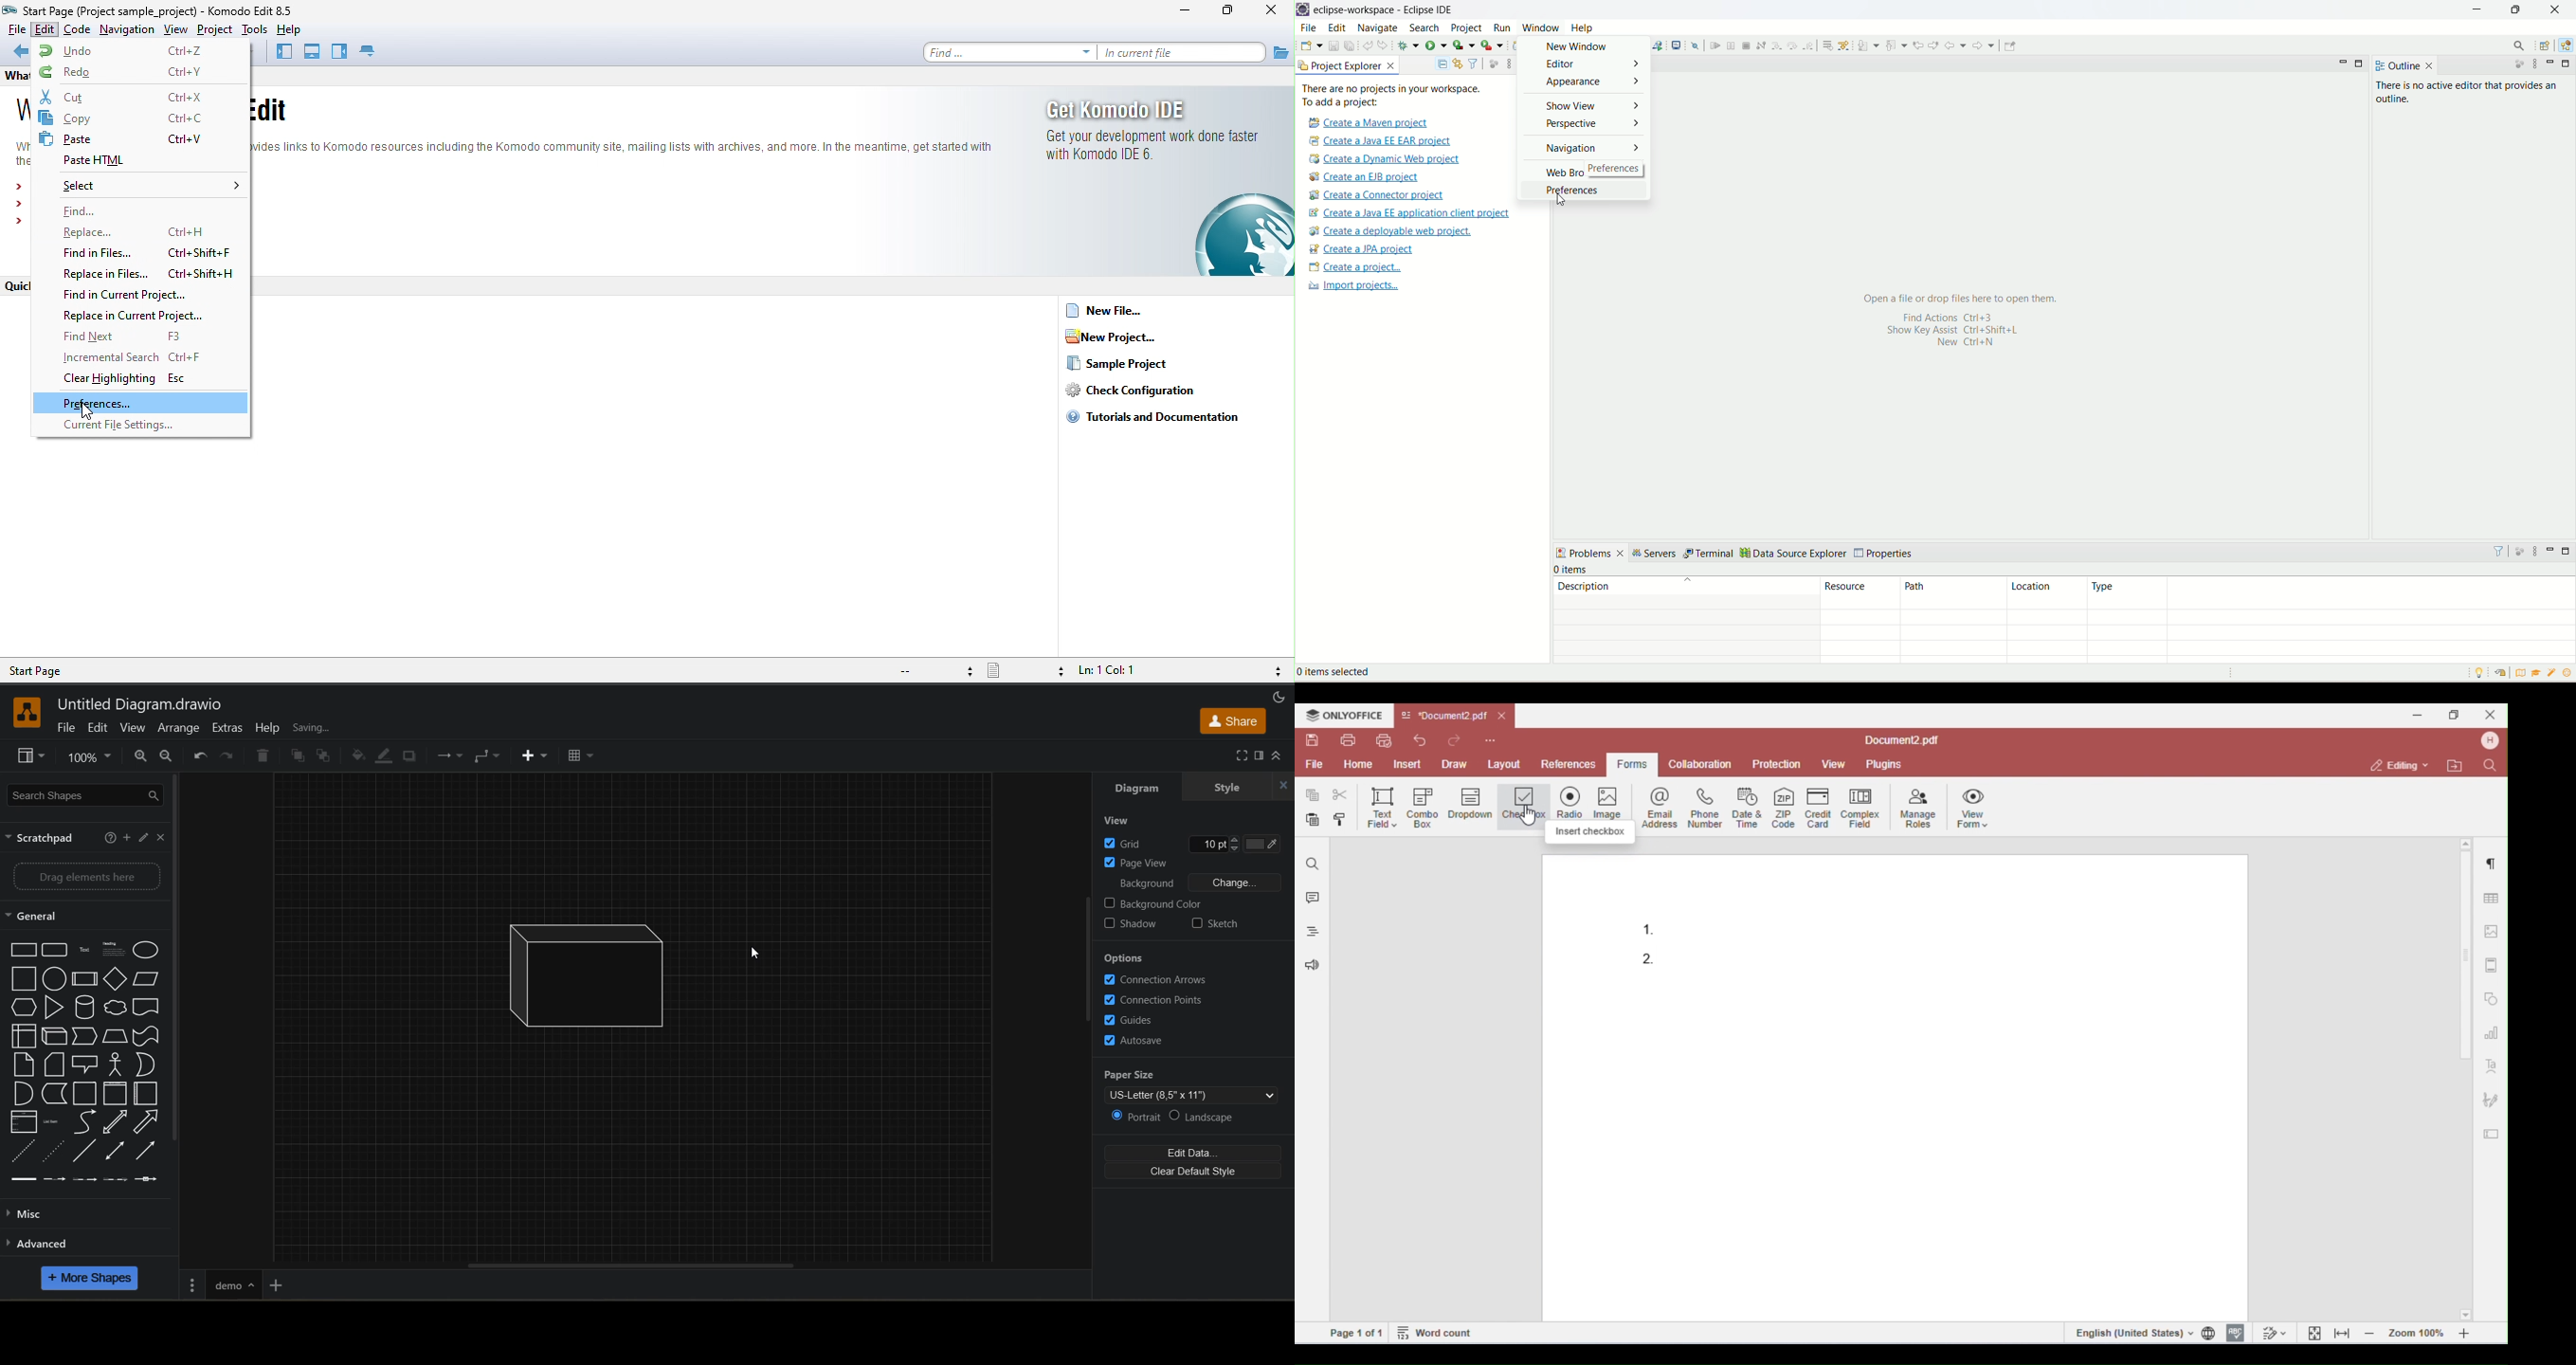 The width and height of the screenshot is (2576, 1372). Describe the element at coordinates (1501, 27) in the screenshot. I see `run` at that location.